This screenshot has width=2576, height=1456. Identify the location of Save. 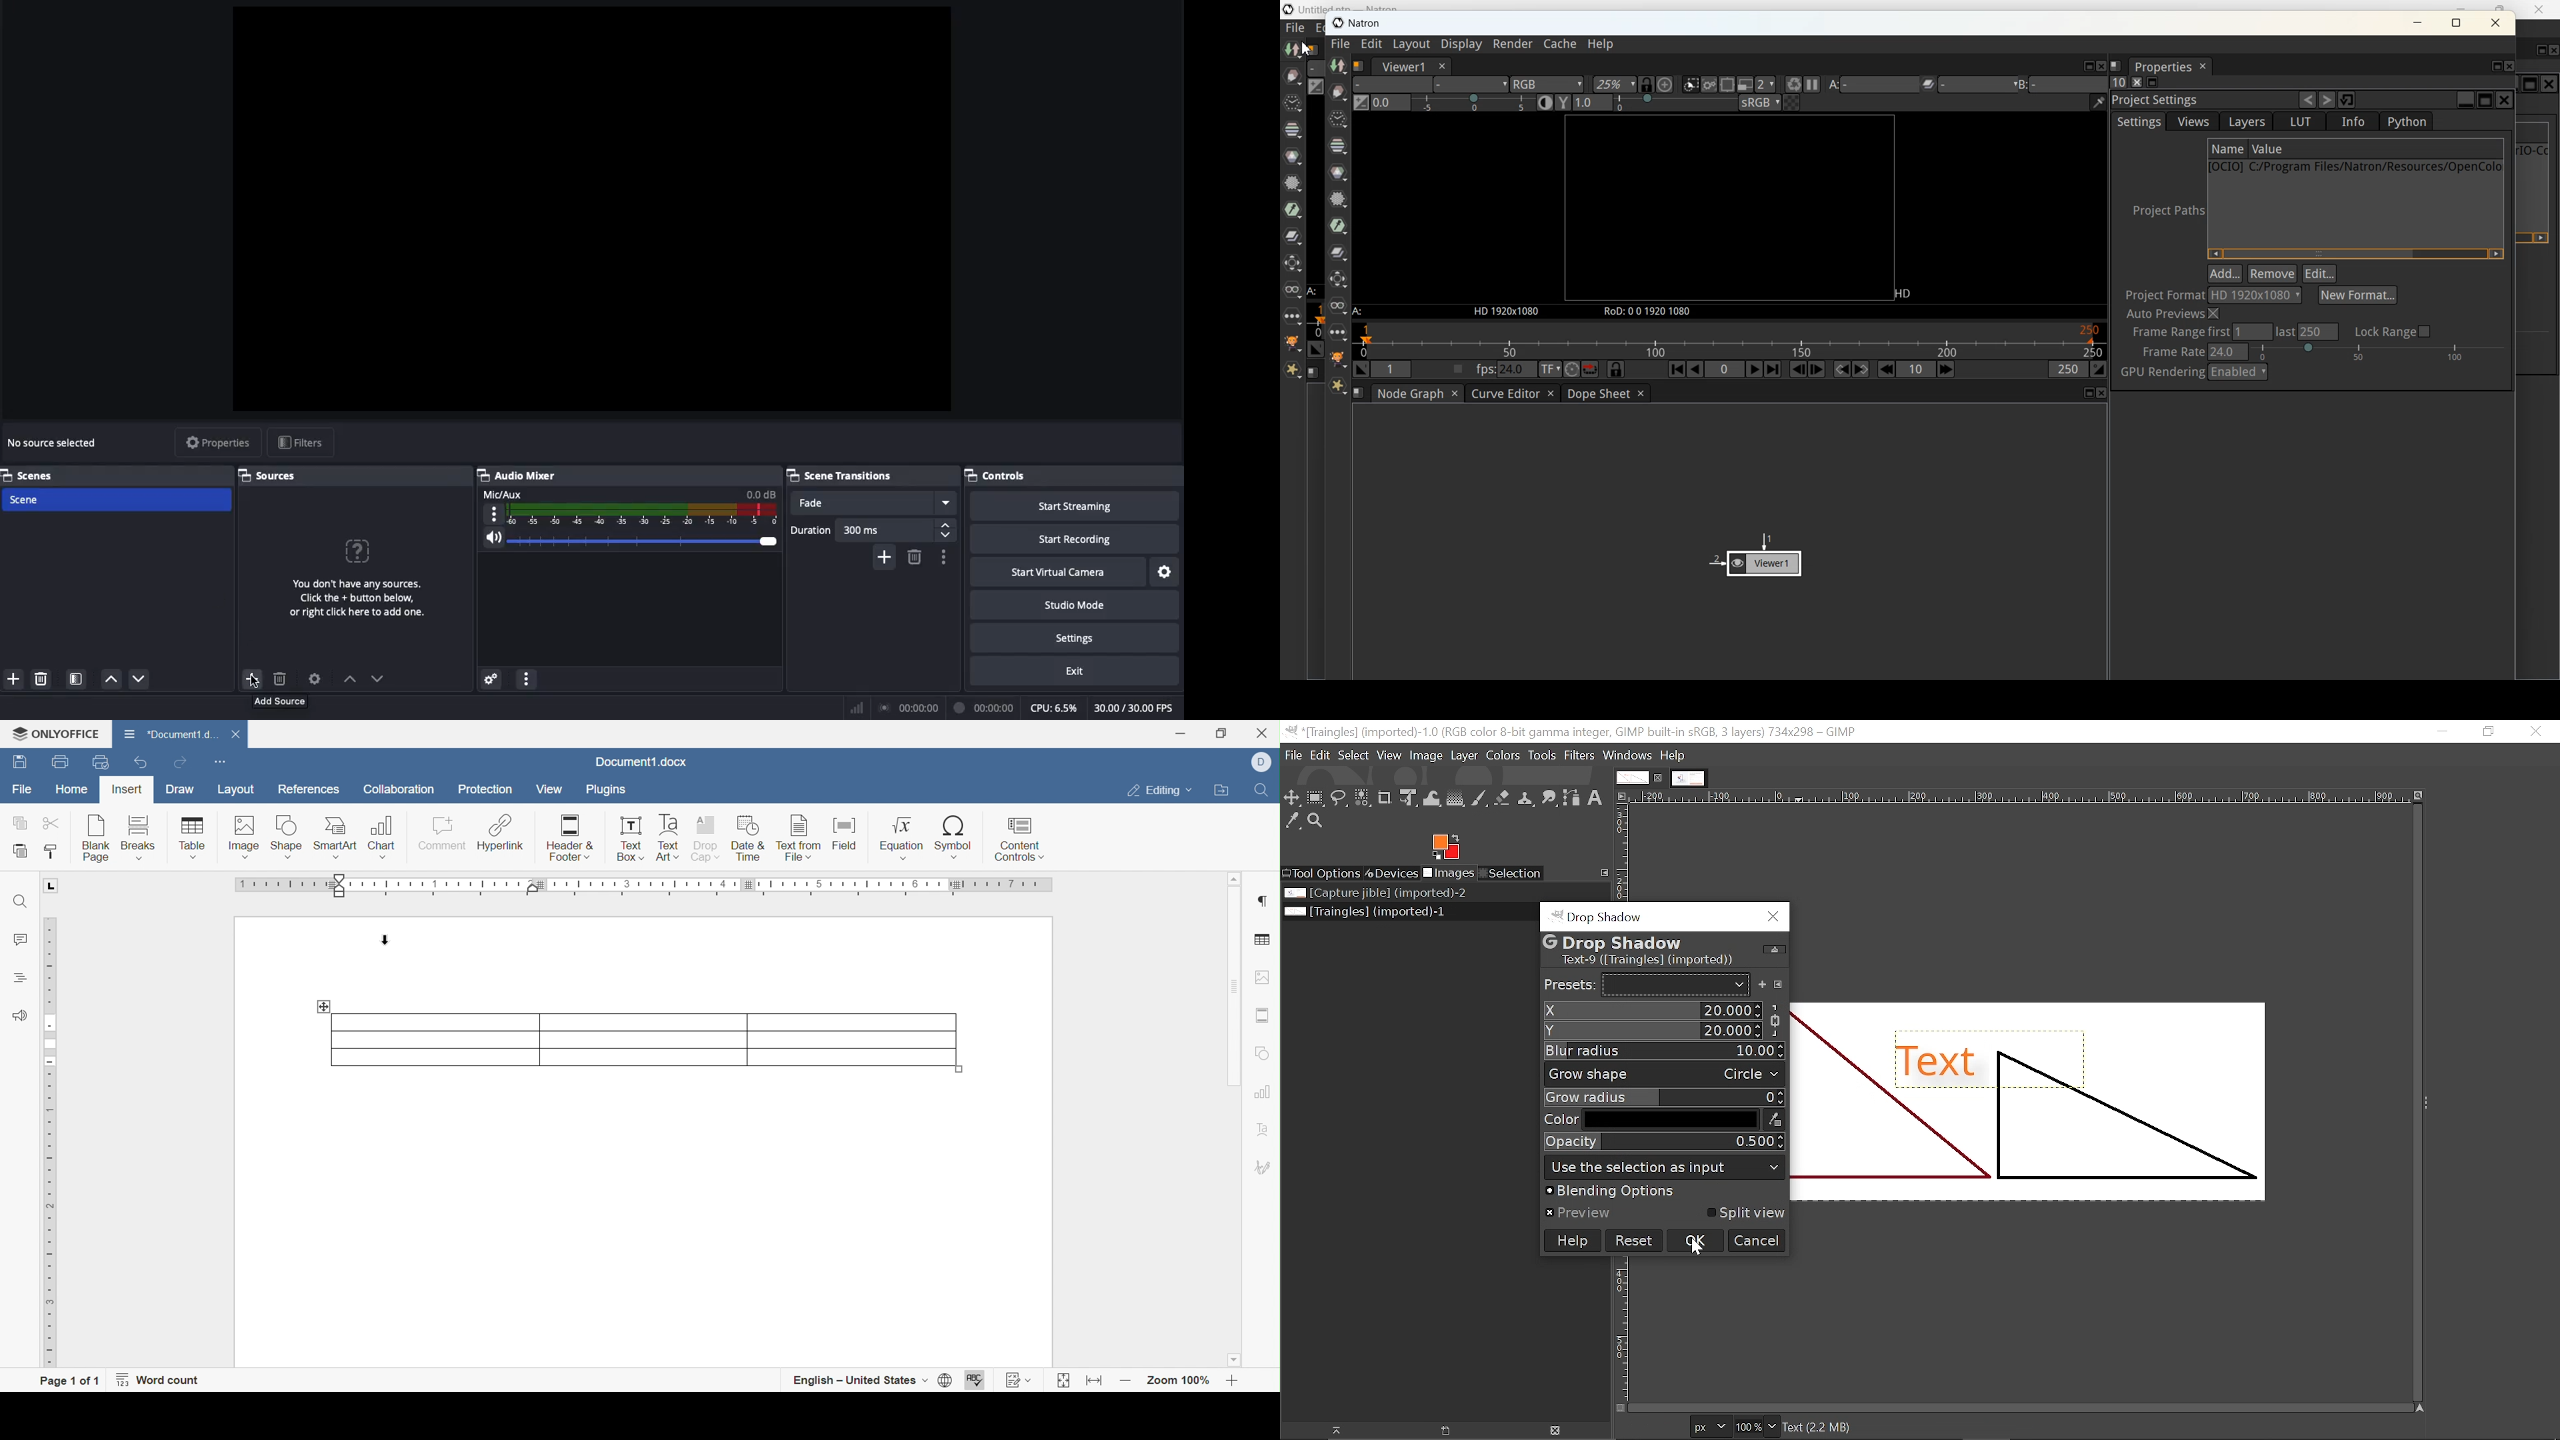
(19, 761).